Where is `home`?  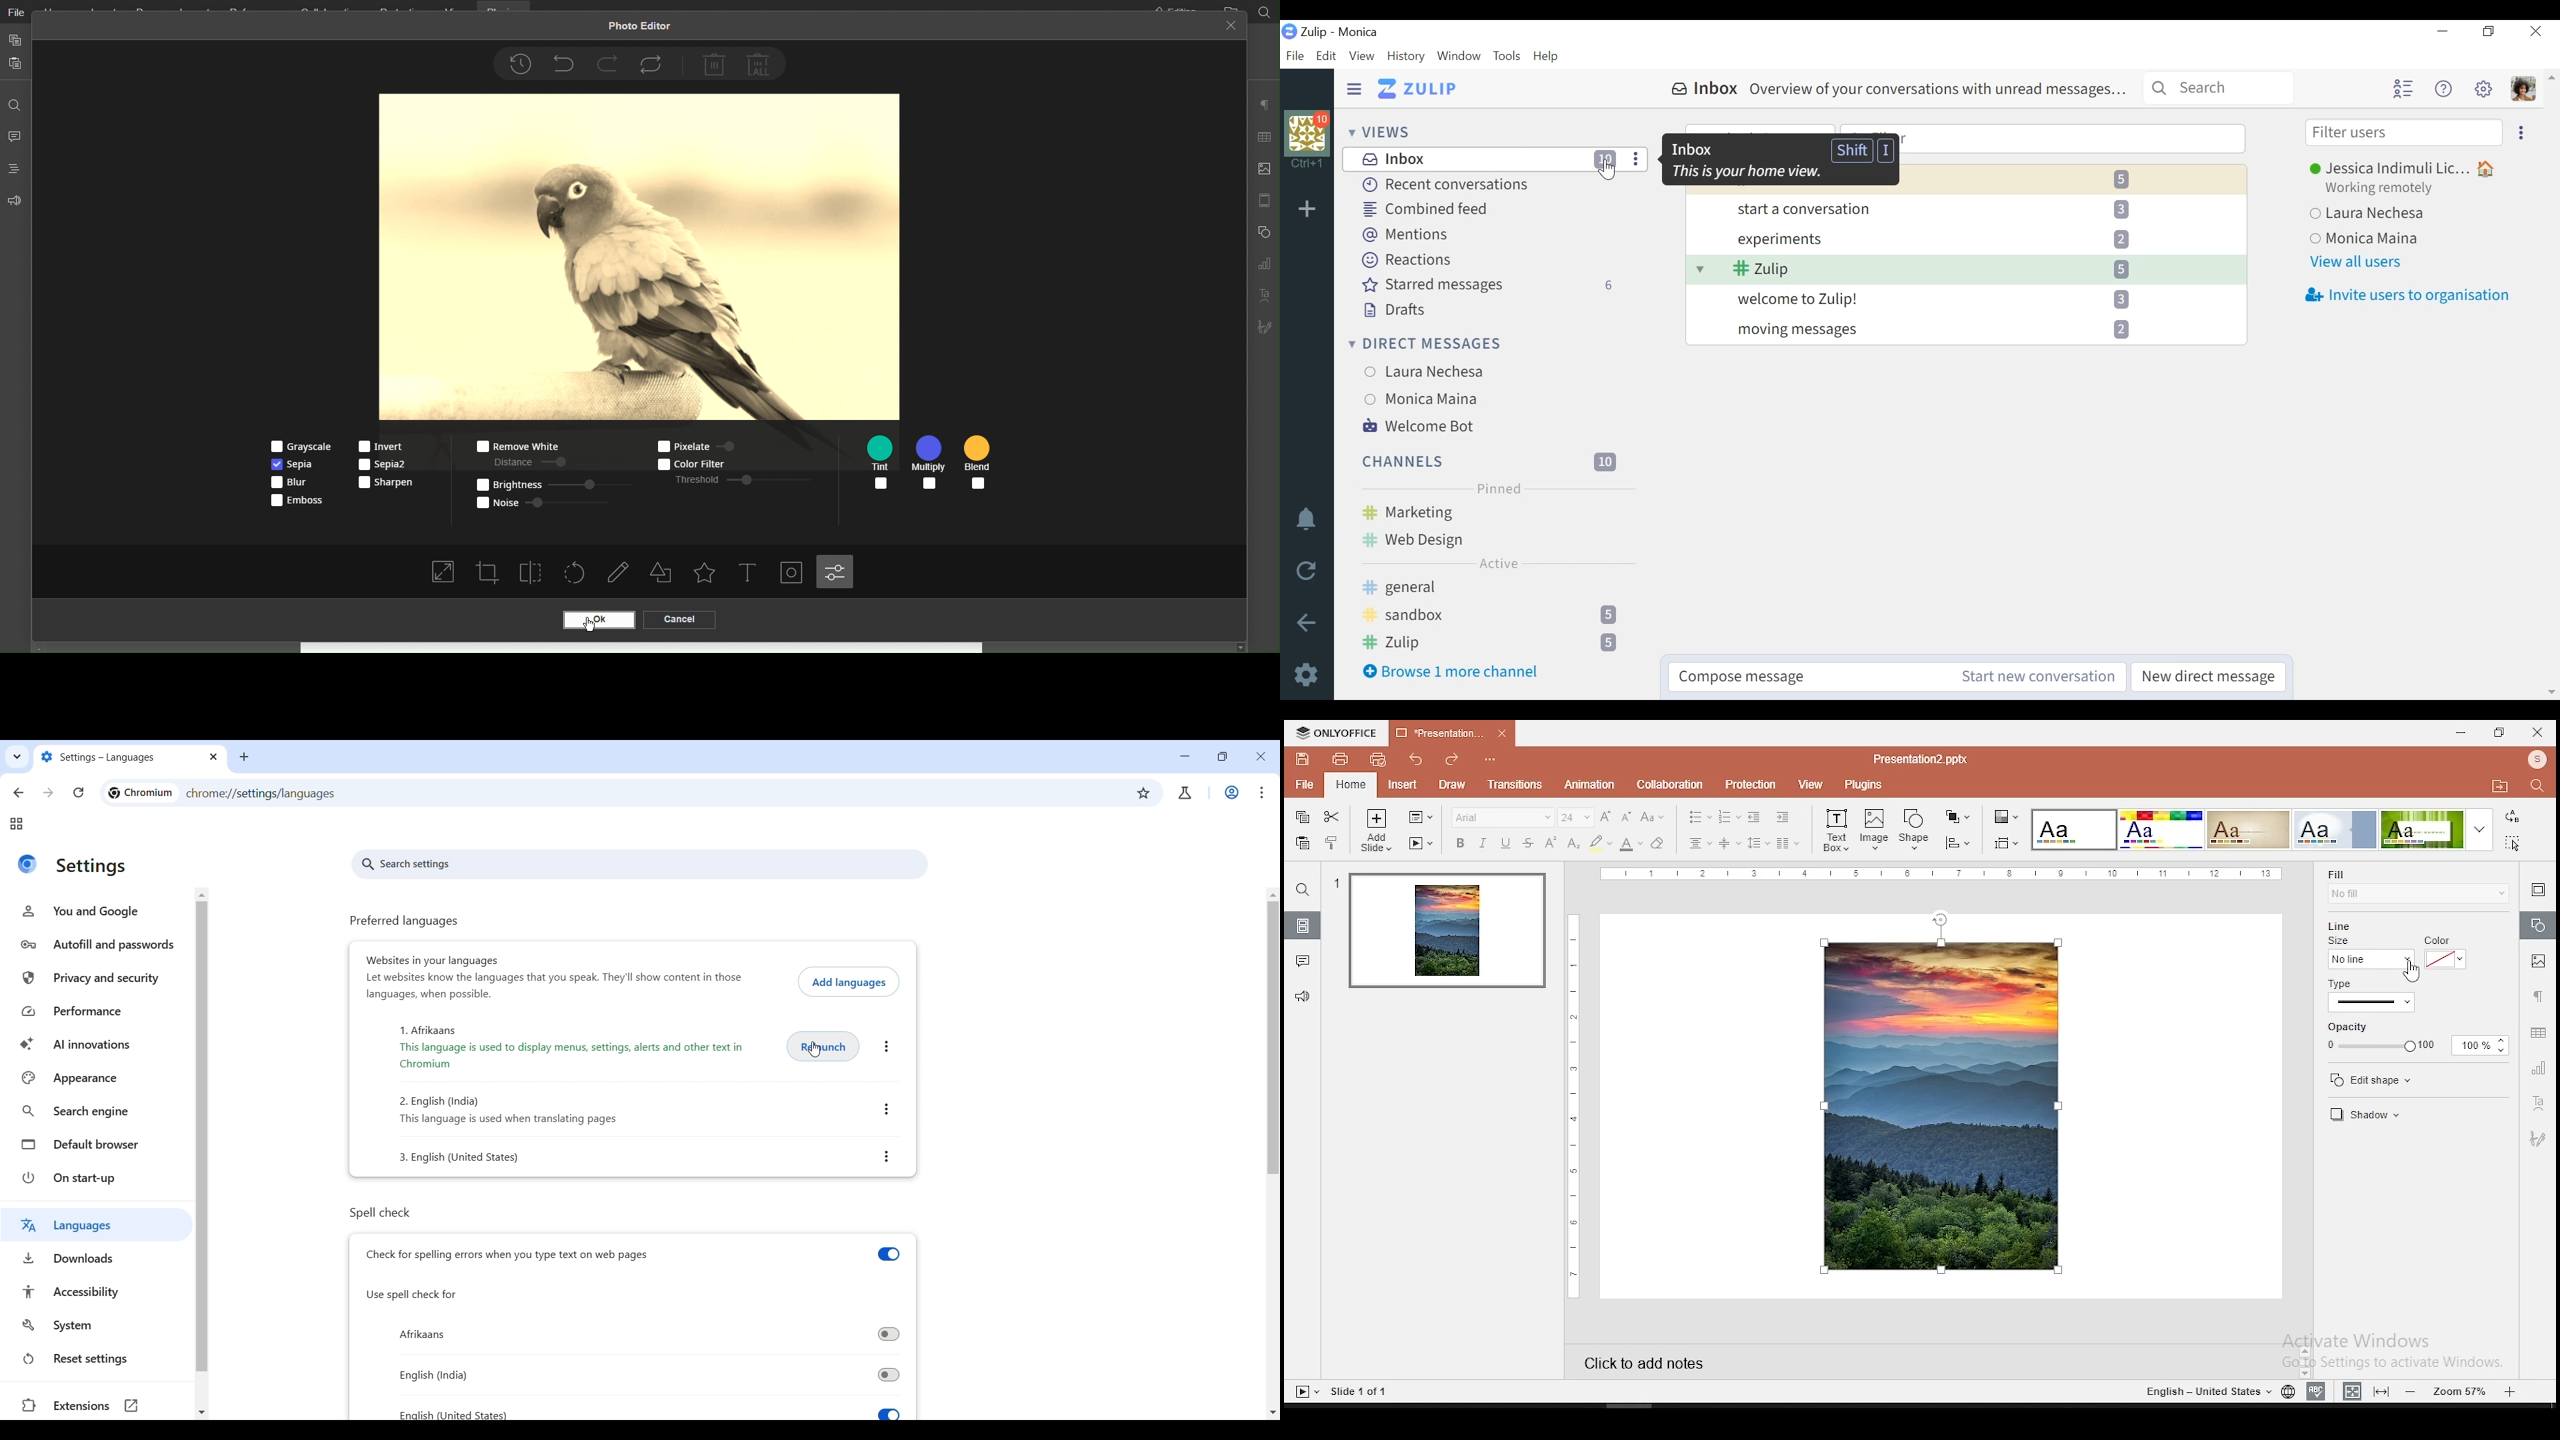 home is located at coordinates (1349, 785).